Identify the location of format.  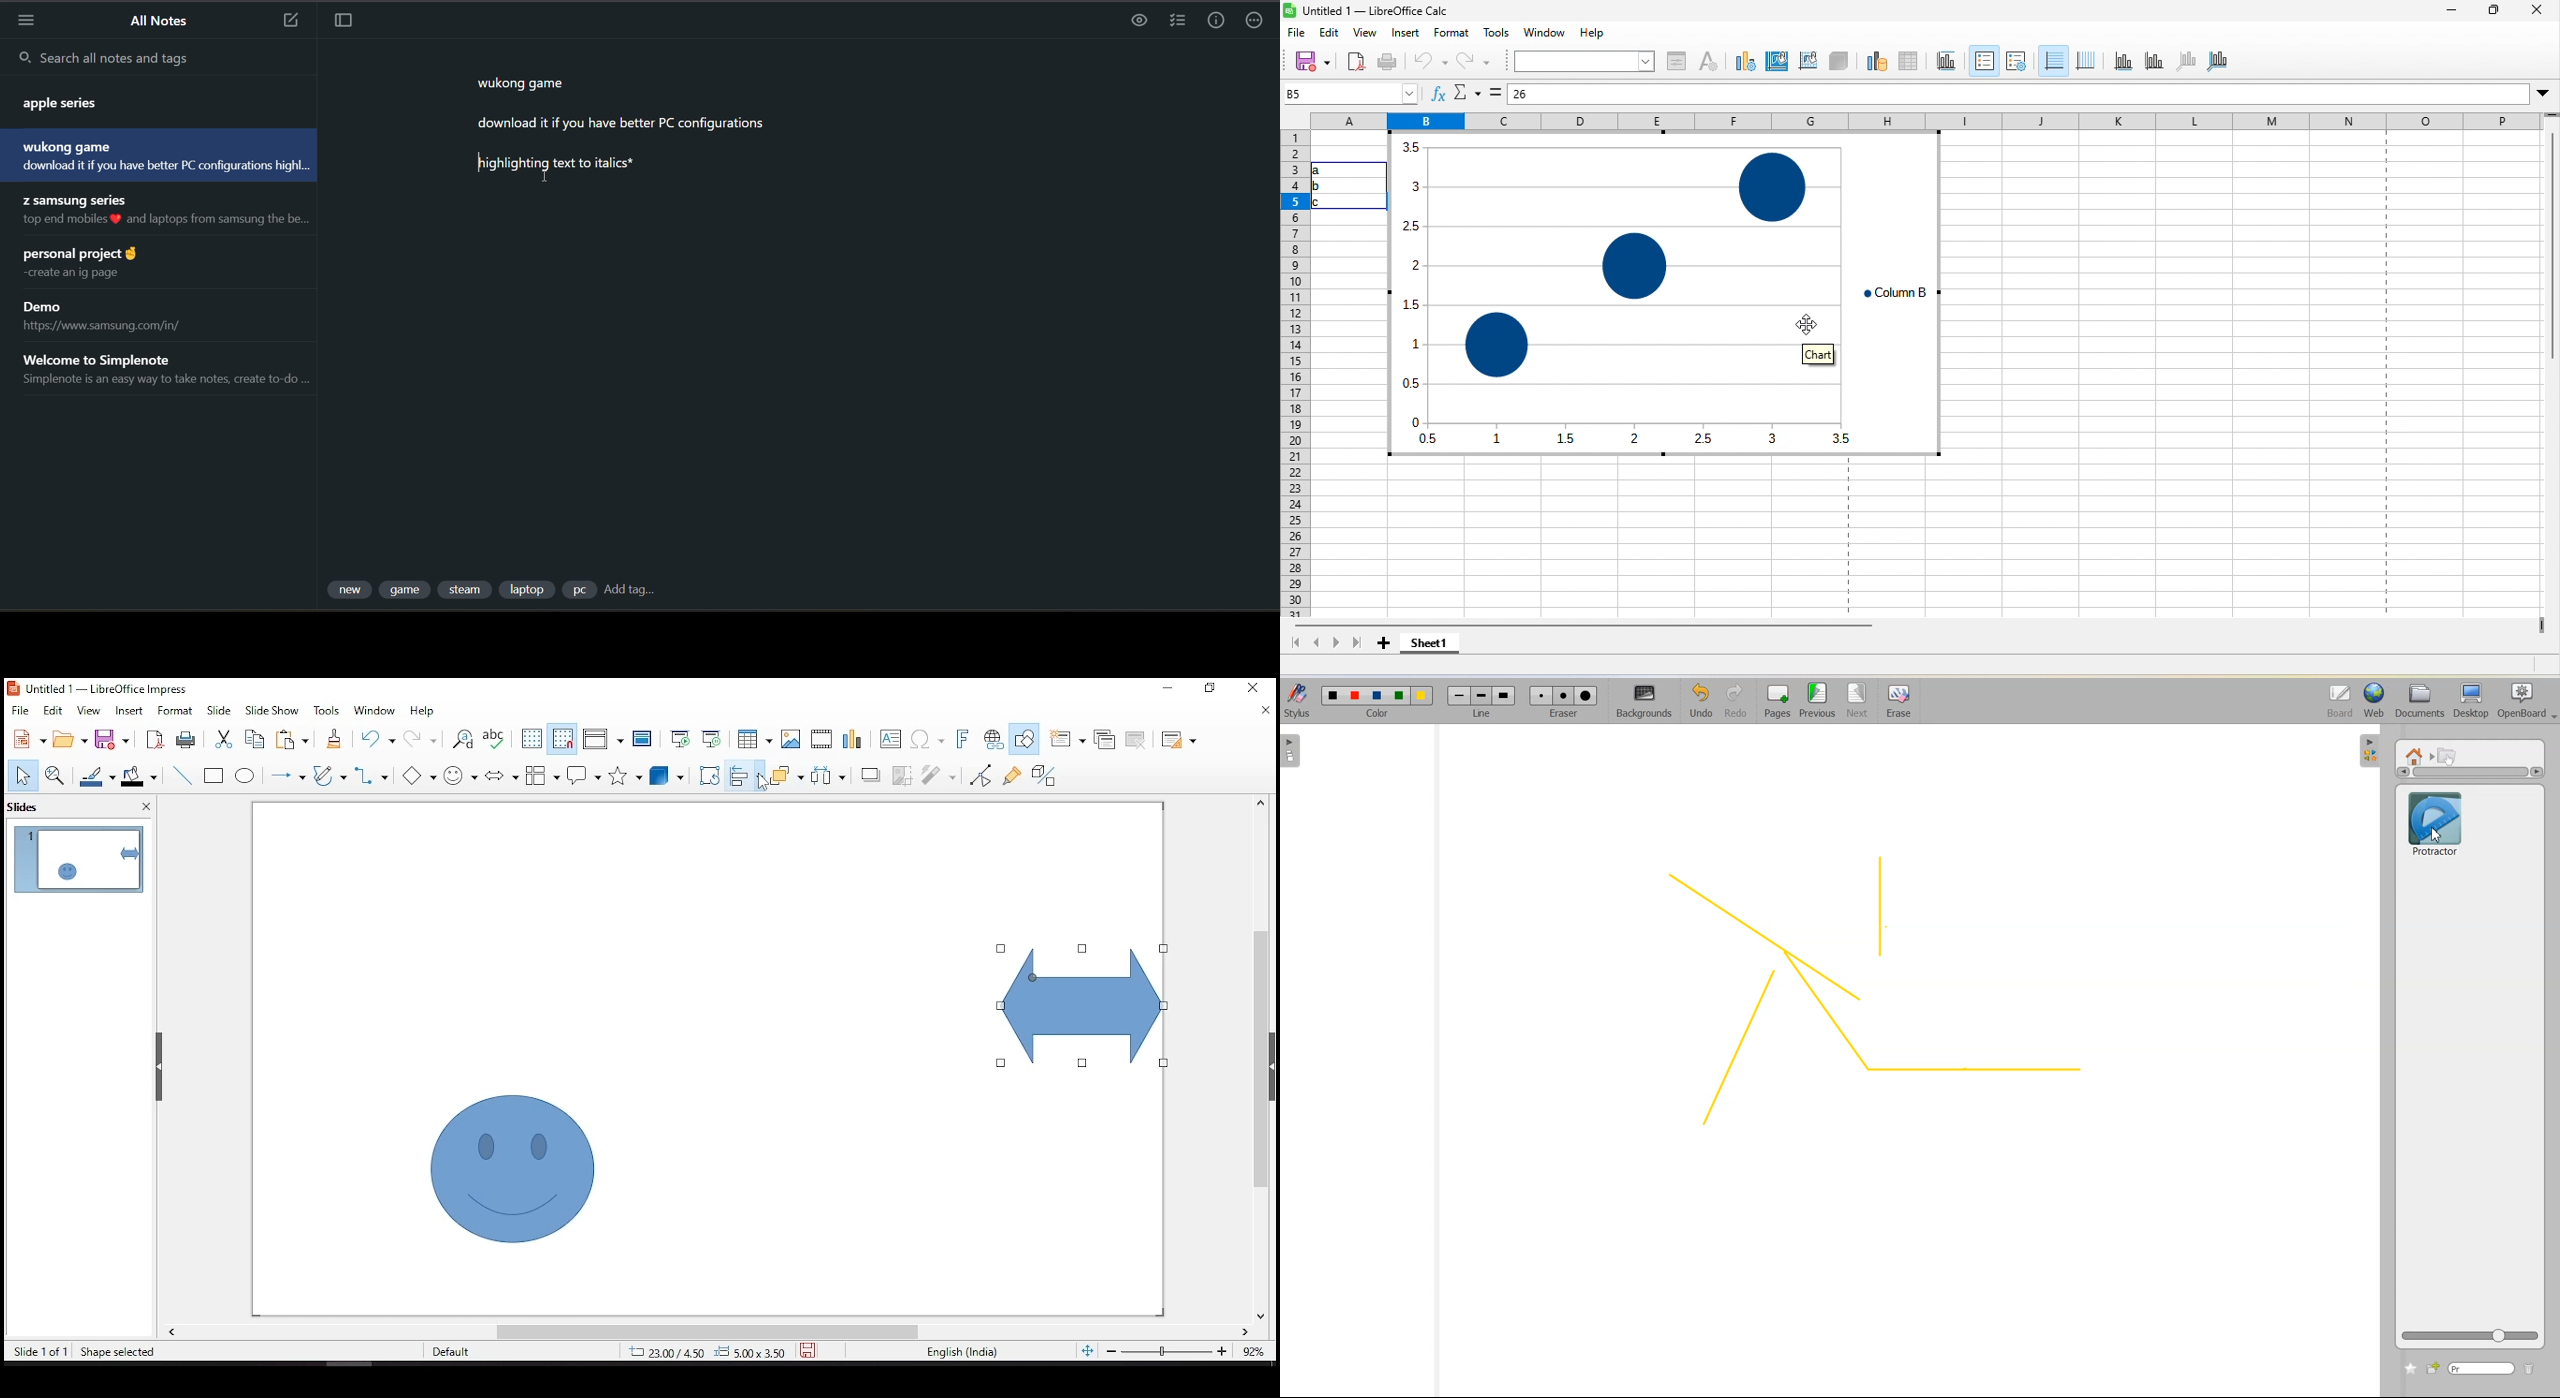
(1448, 34).